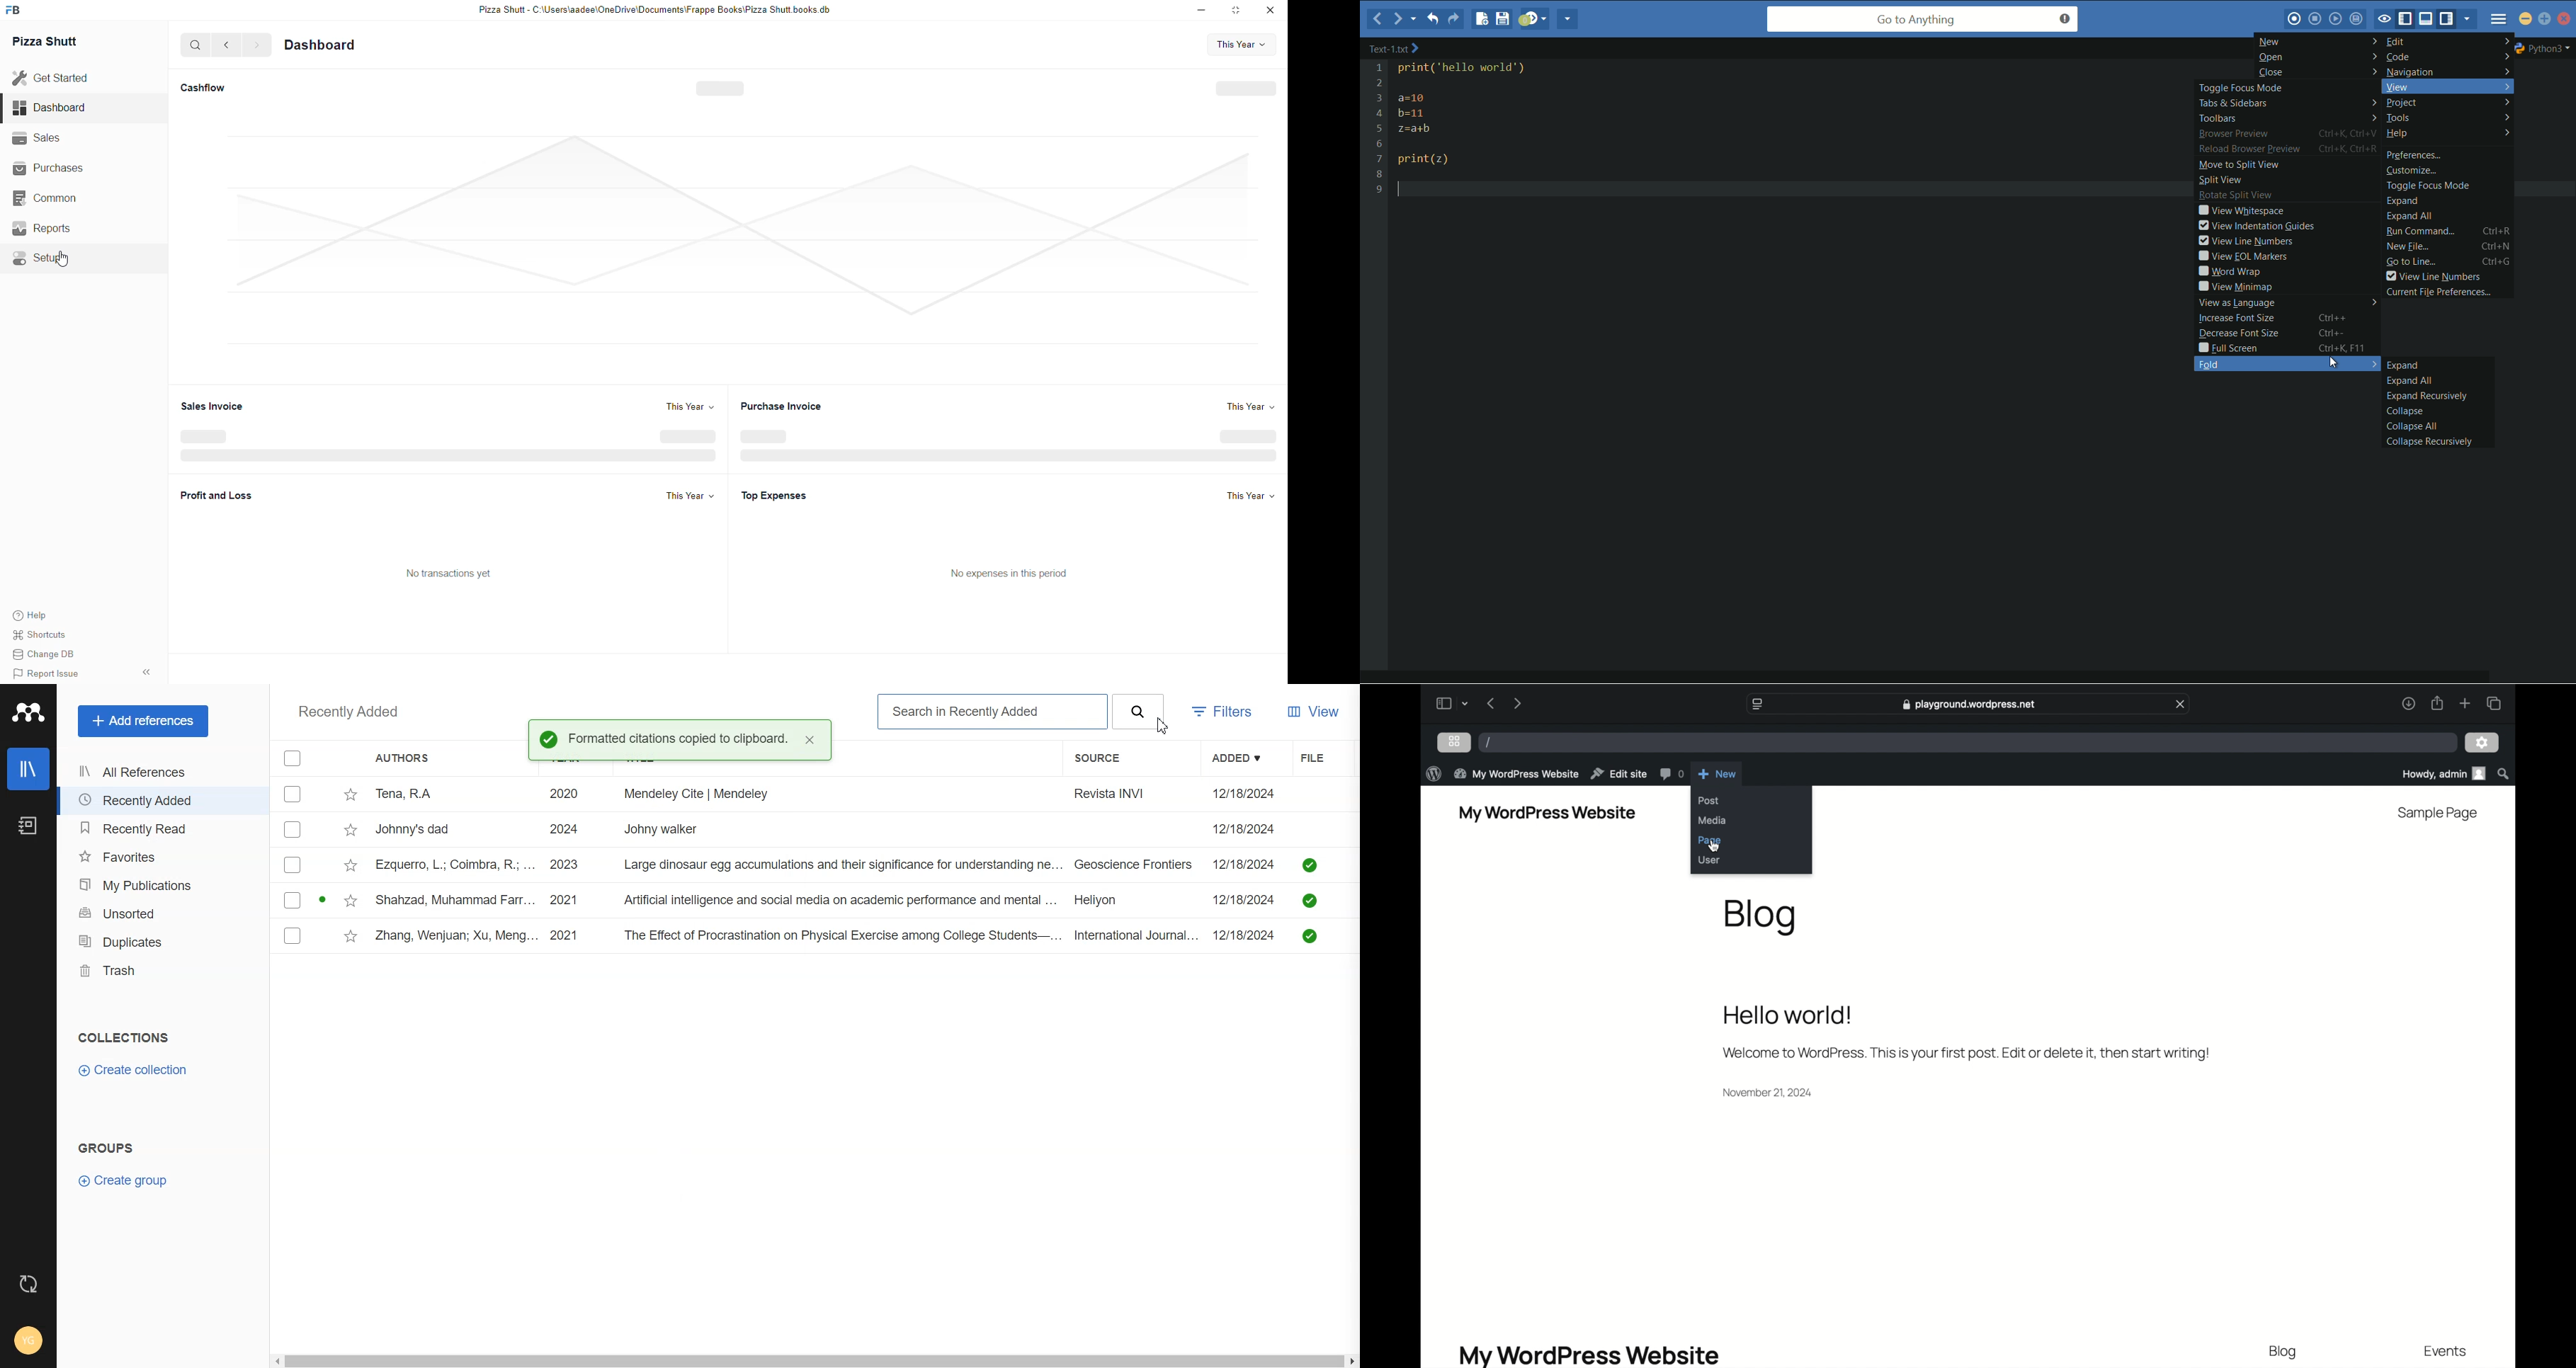 The width and height of the screenshot is (2576, 1372). Describe the element at coordinates (1547, 813) in the screenshot. I see `my wordpress website` at that location.